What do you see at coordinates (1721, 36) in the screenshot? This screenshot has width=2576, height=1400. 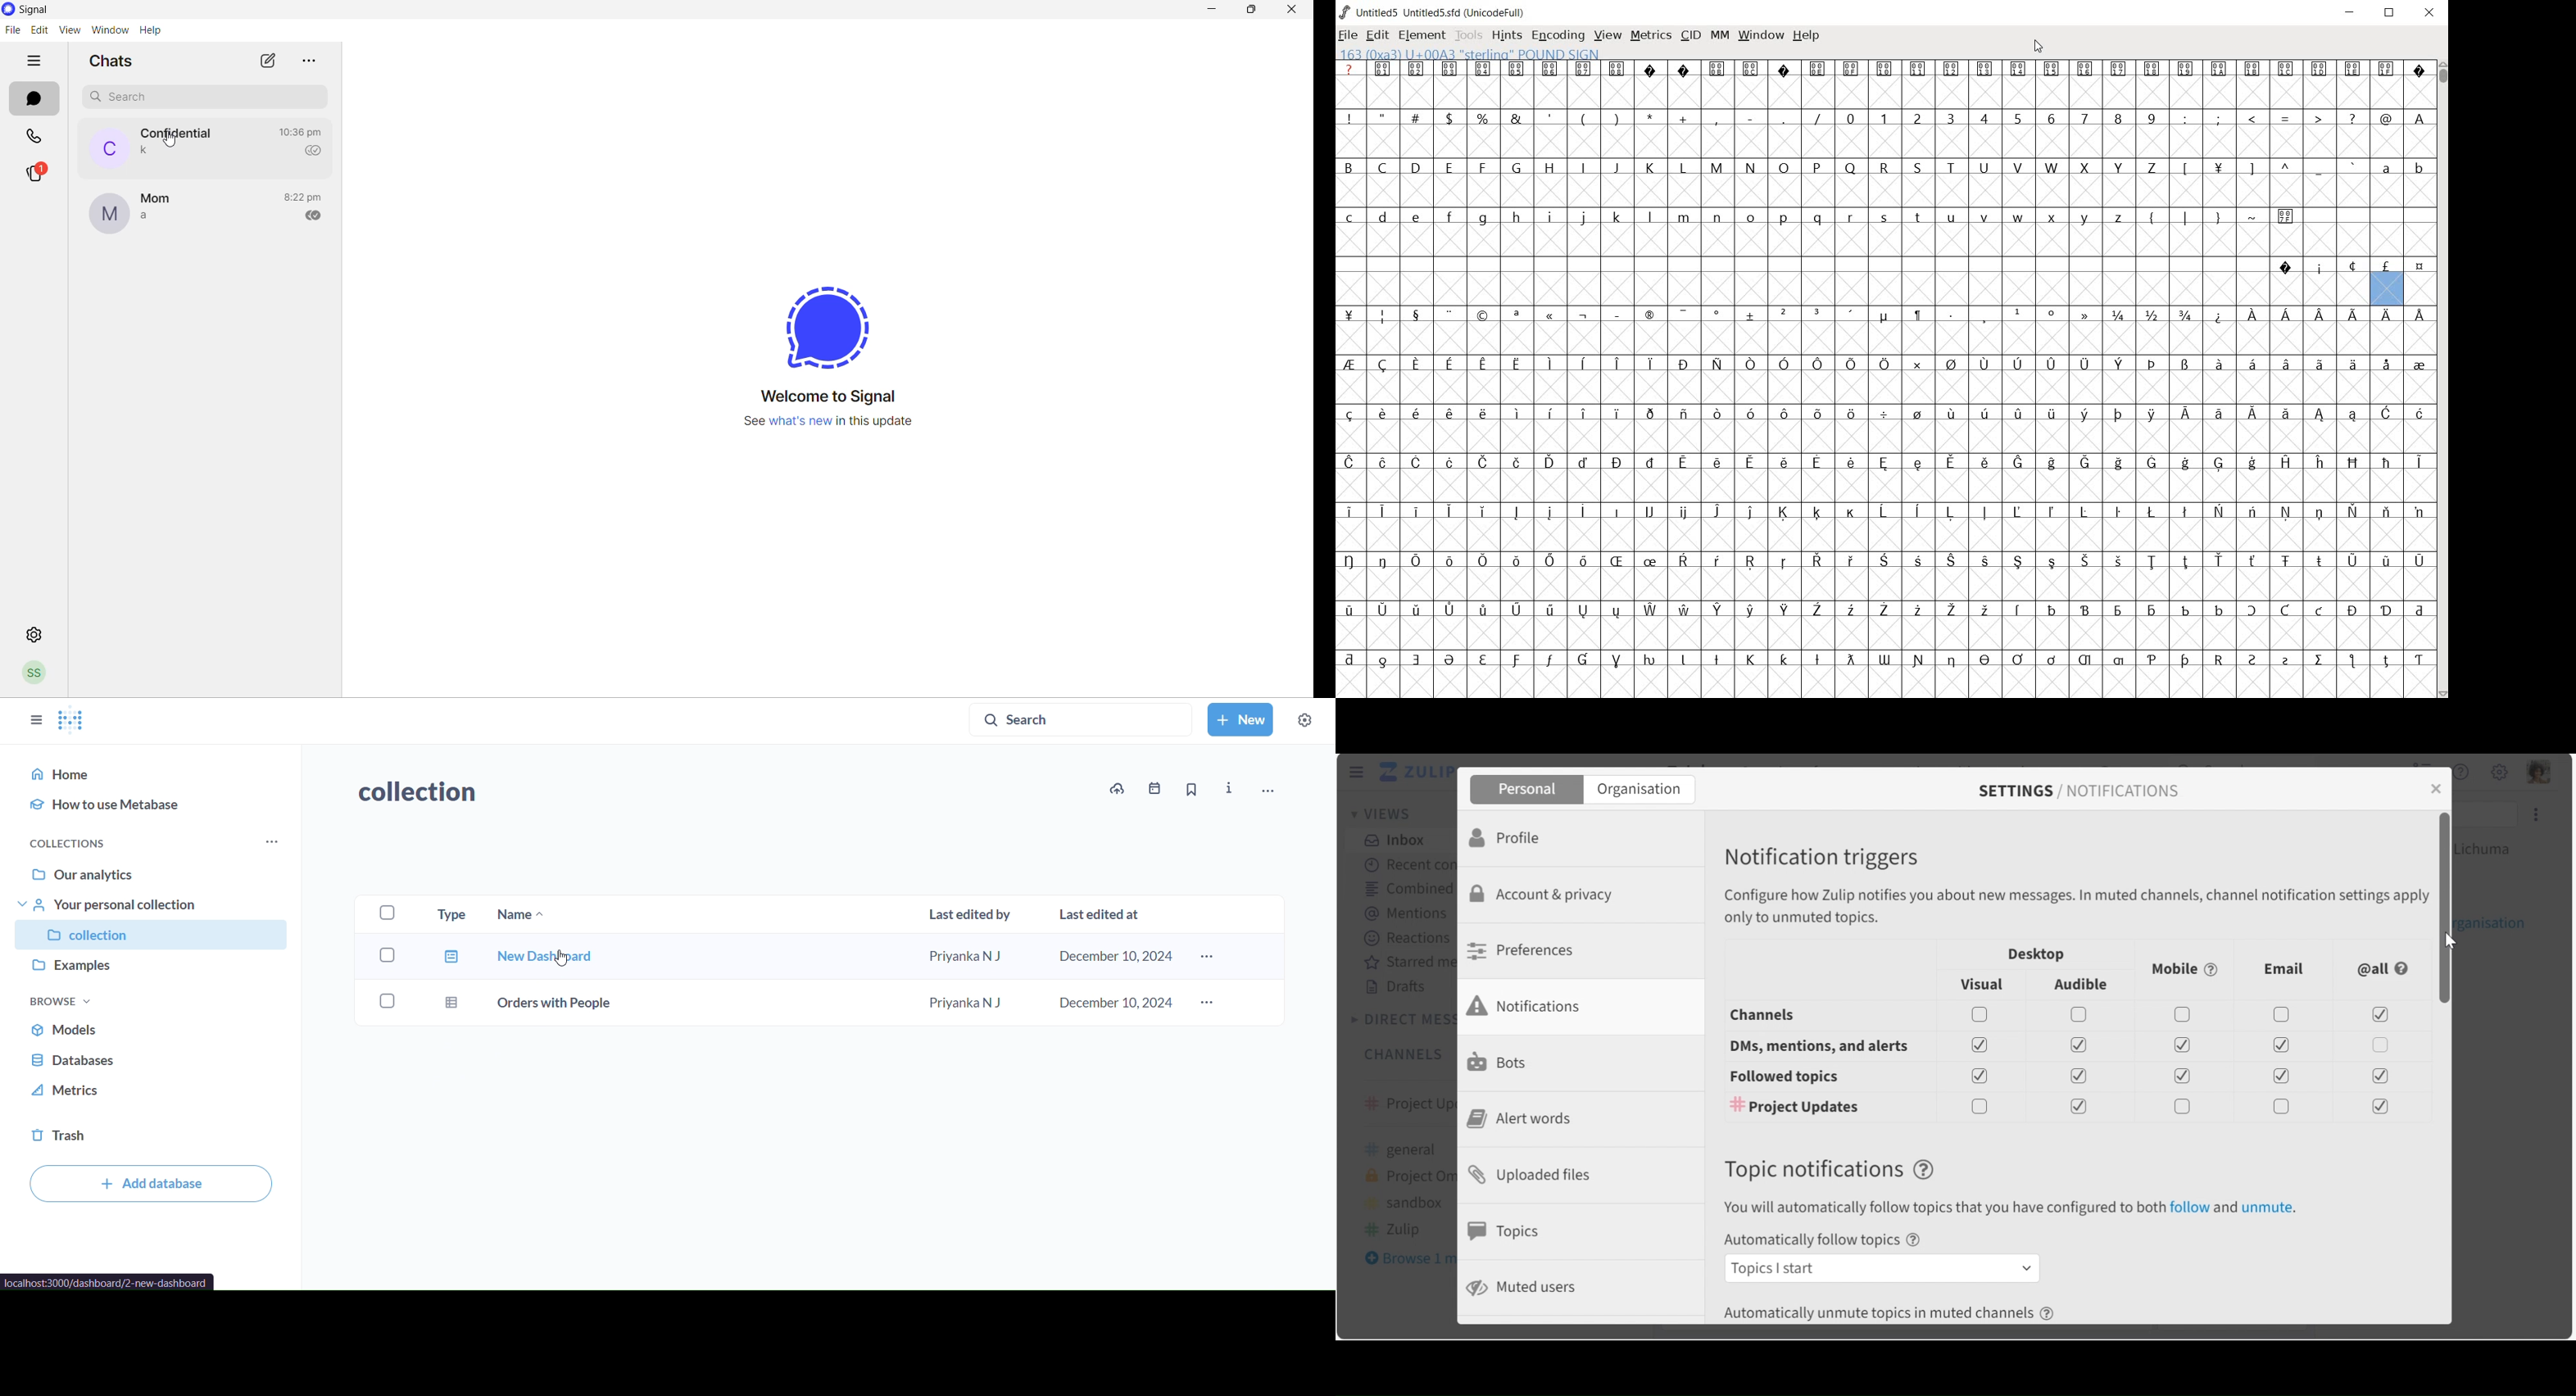 I see `MM` at bounding box center [1721, 36].